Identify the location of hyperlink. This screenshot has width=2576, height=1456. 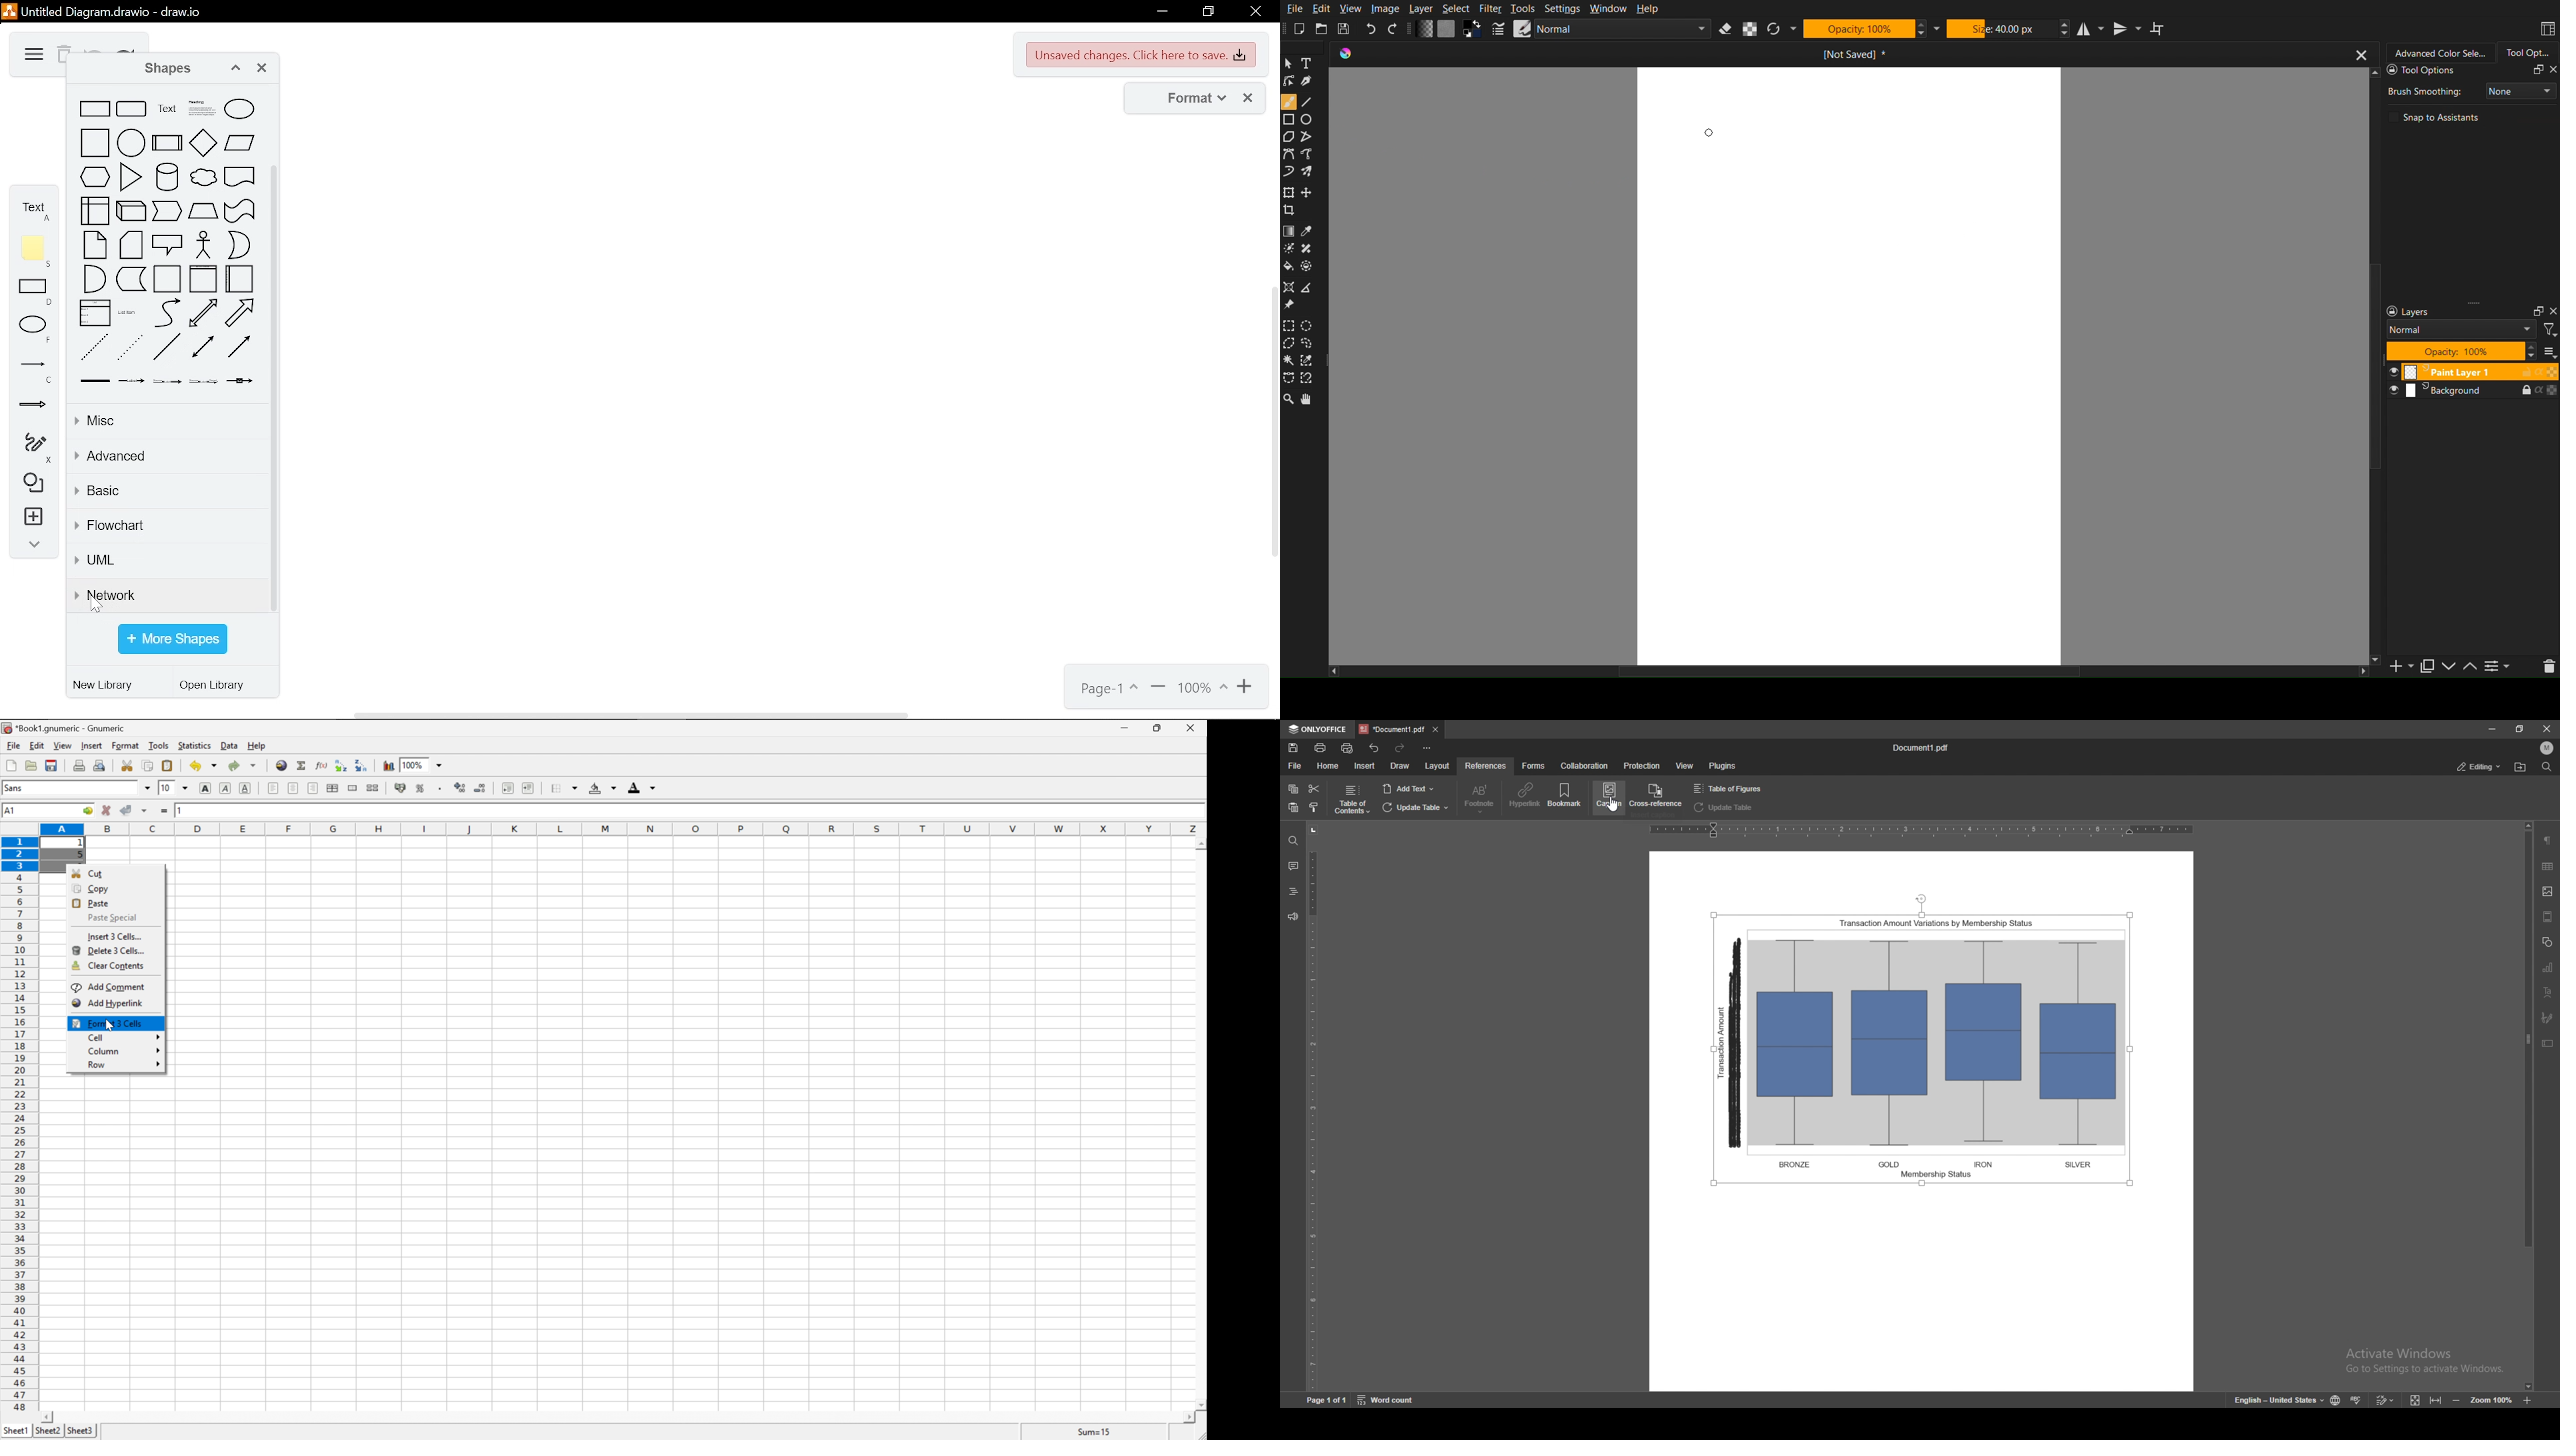
(1525, 795).